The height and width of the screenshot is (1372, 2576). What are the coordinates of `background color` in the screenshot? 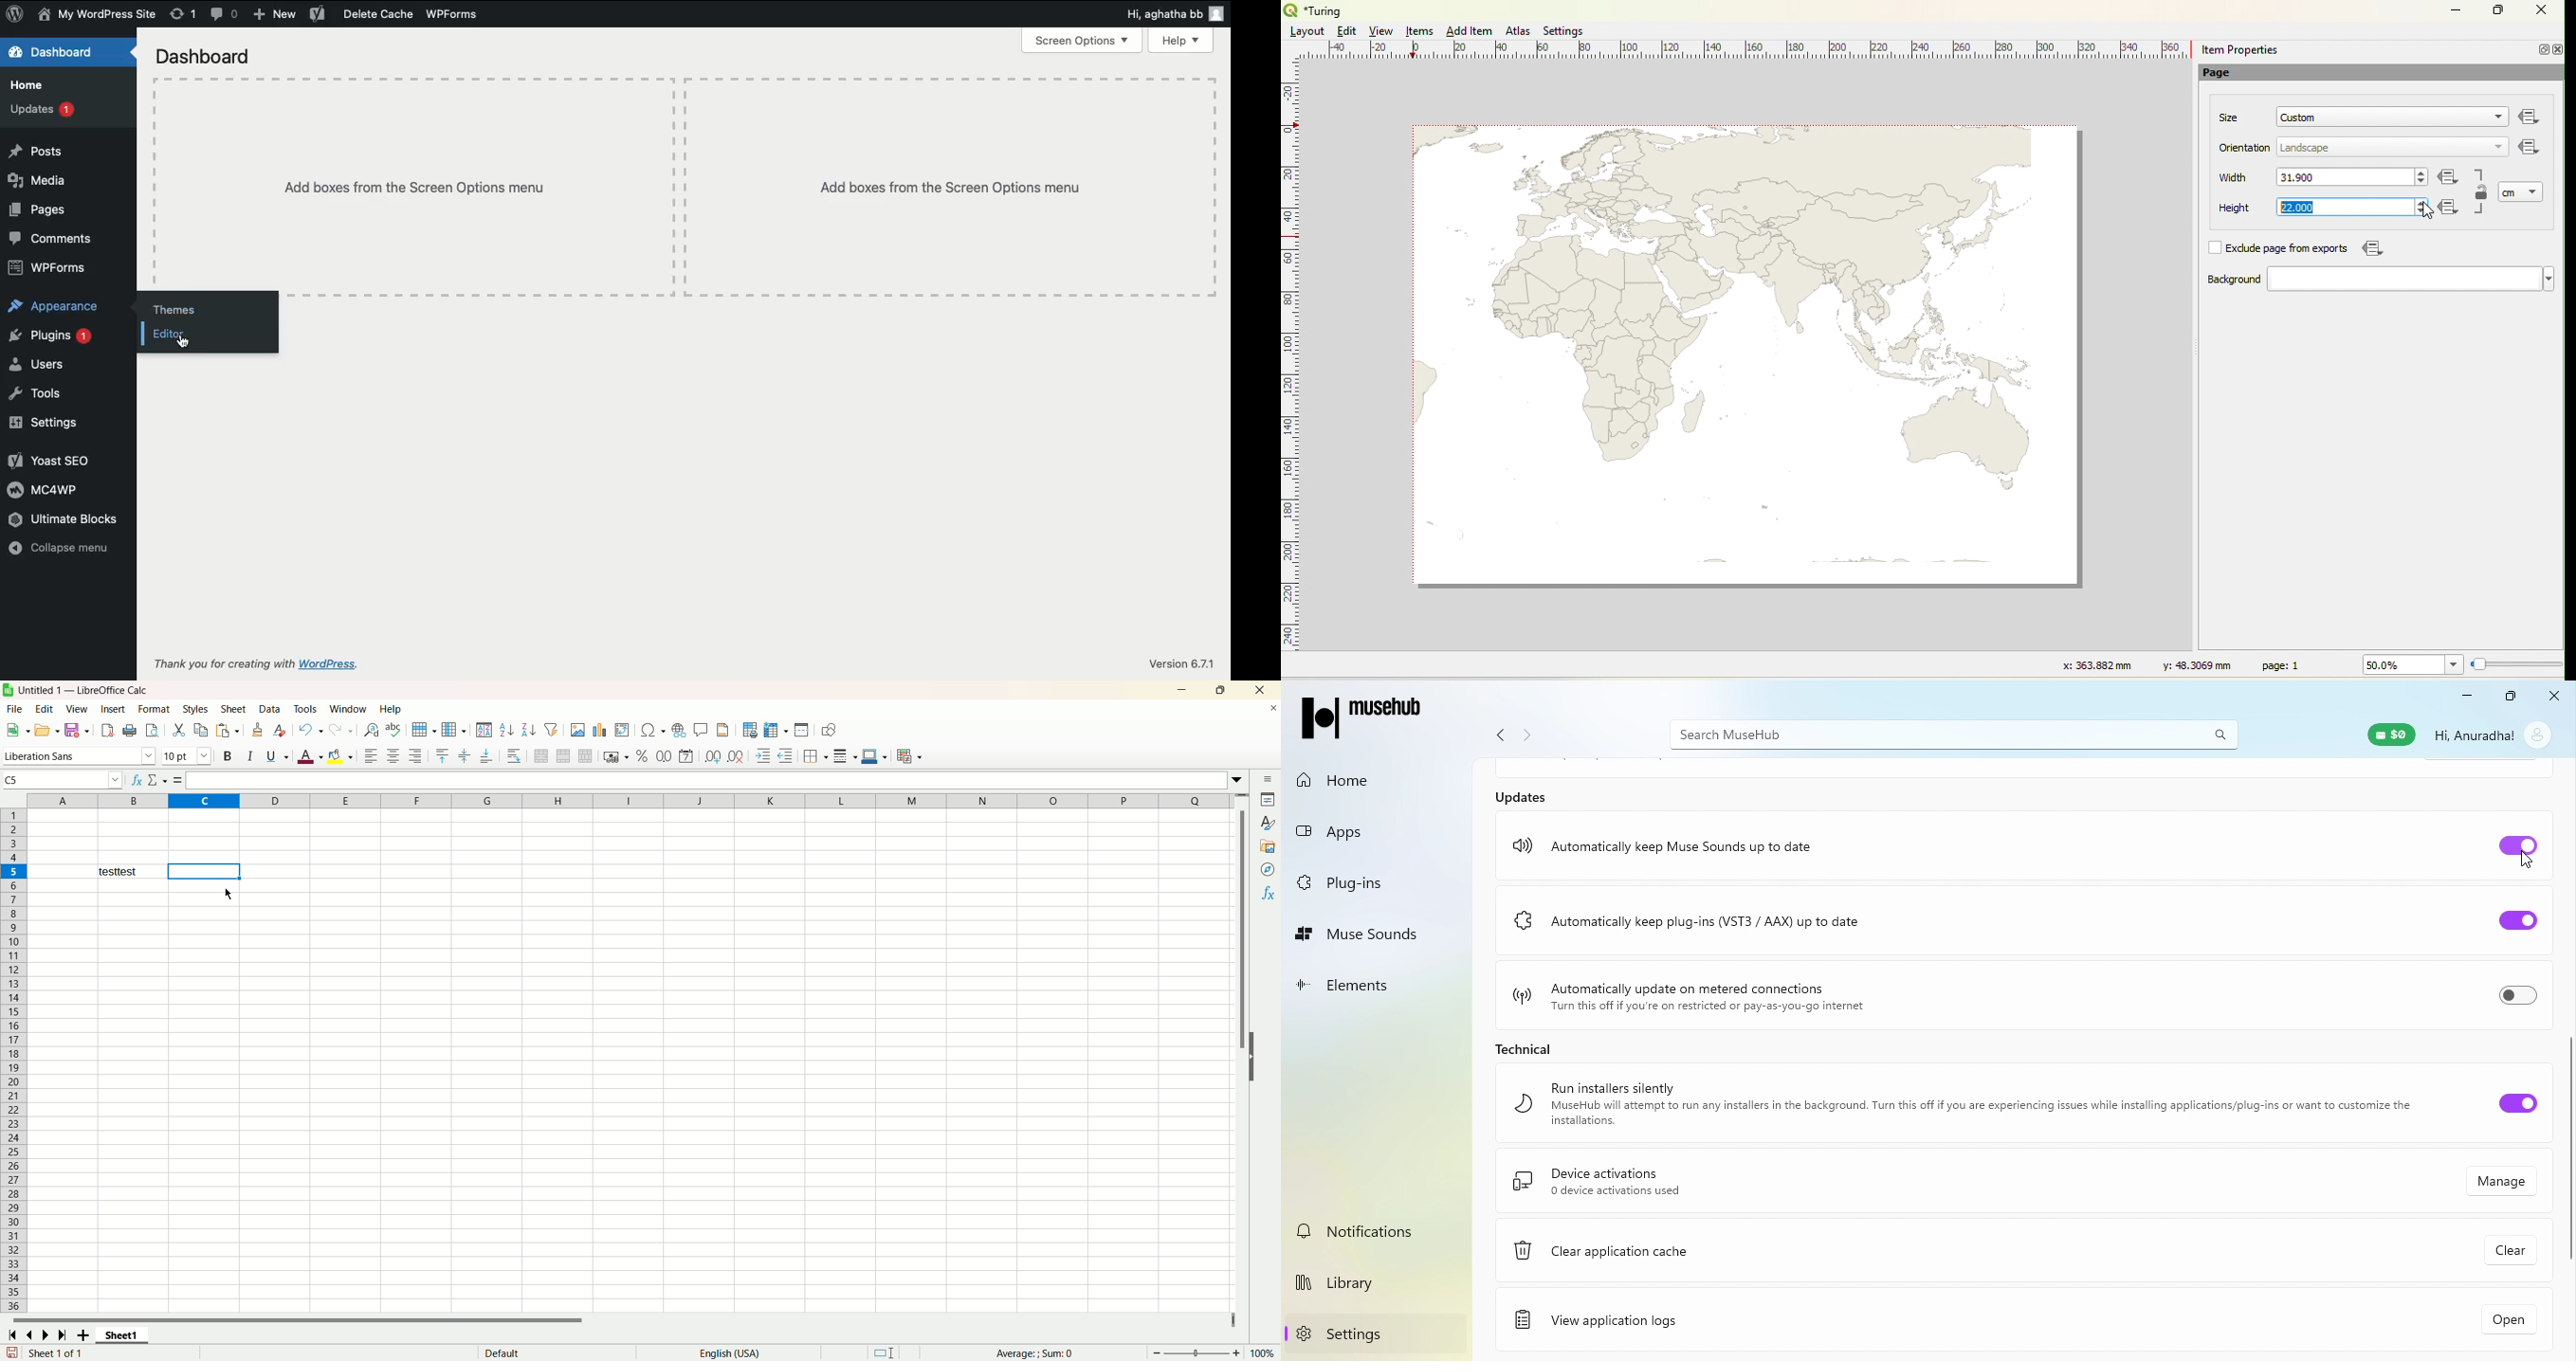 It's located at (340, 755).